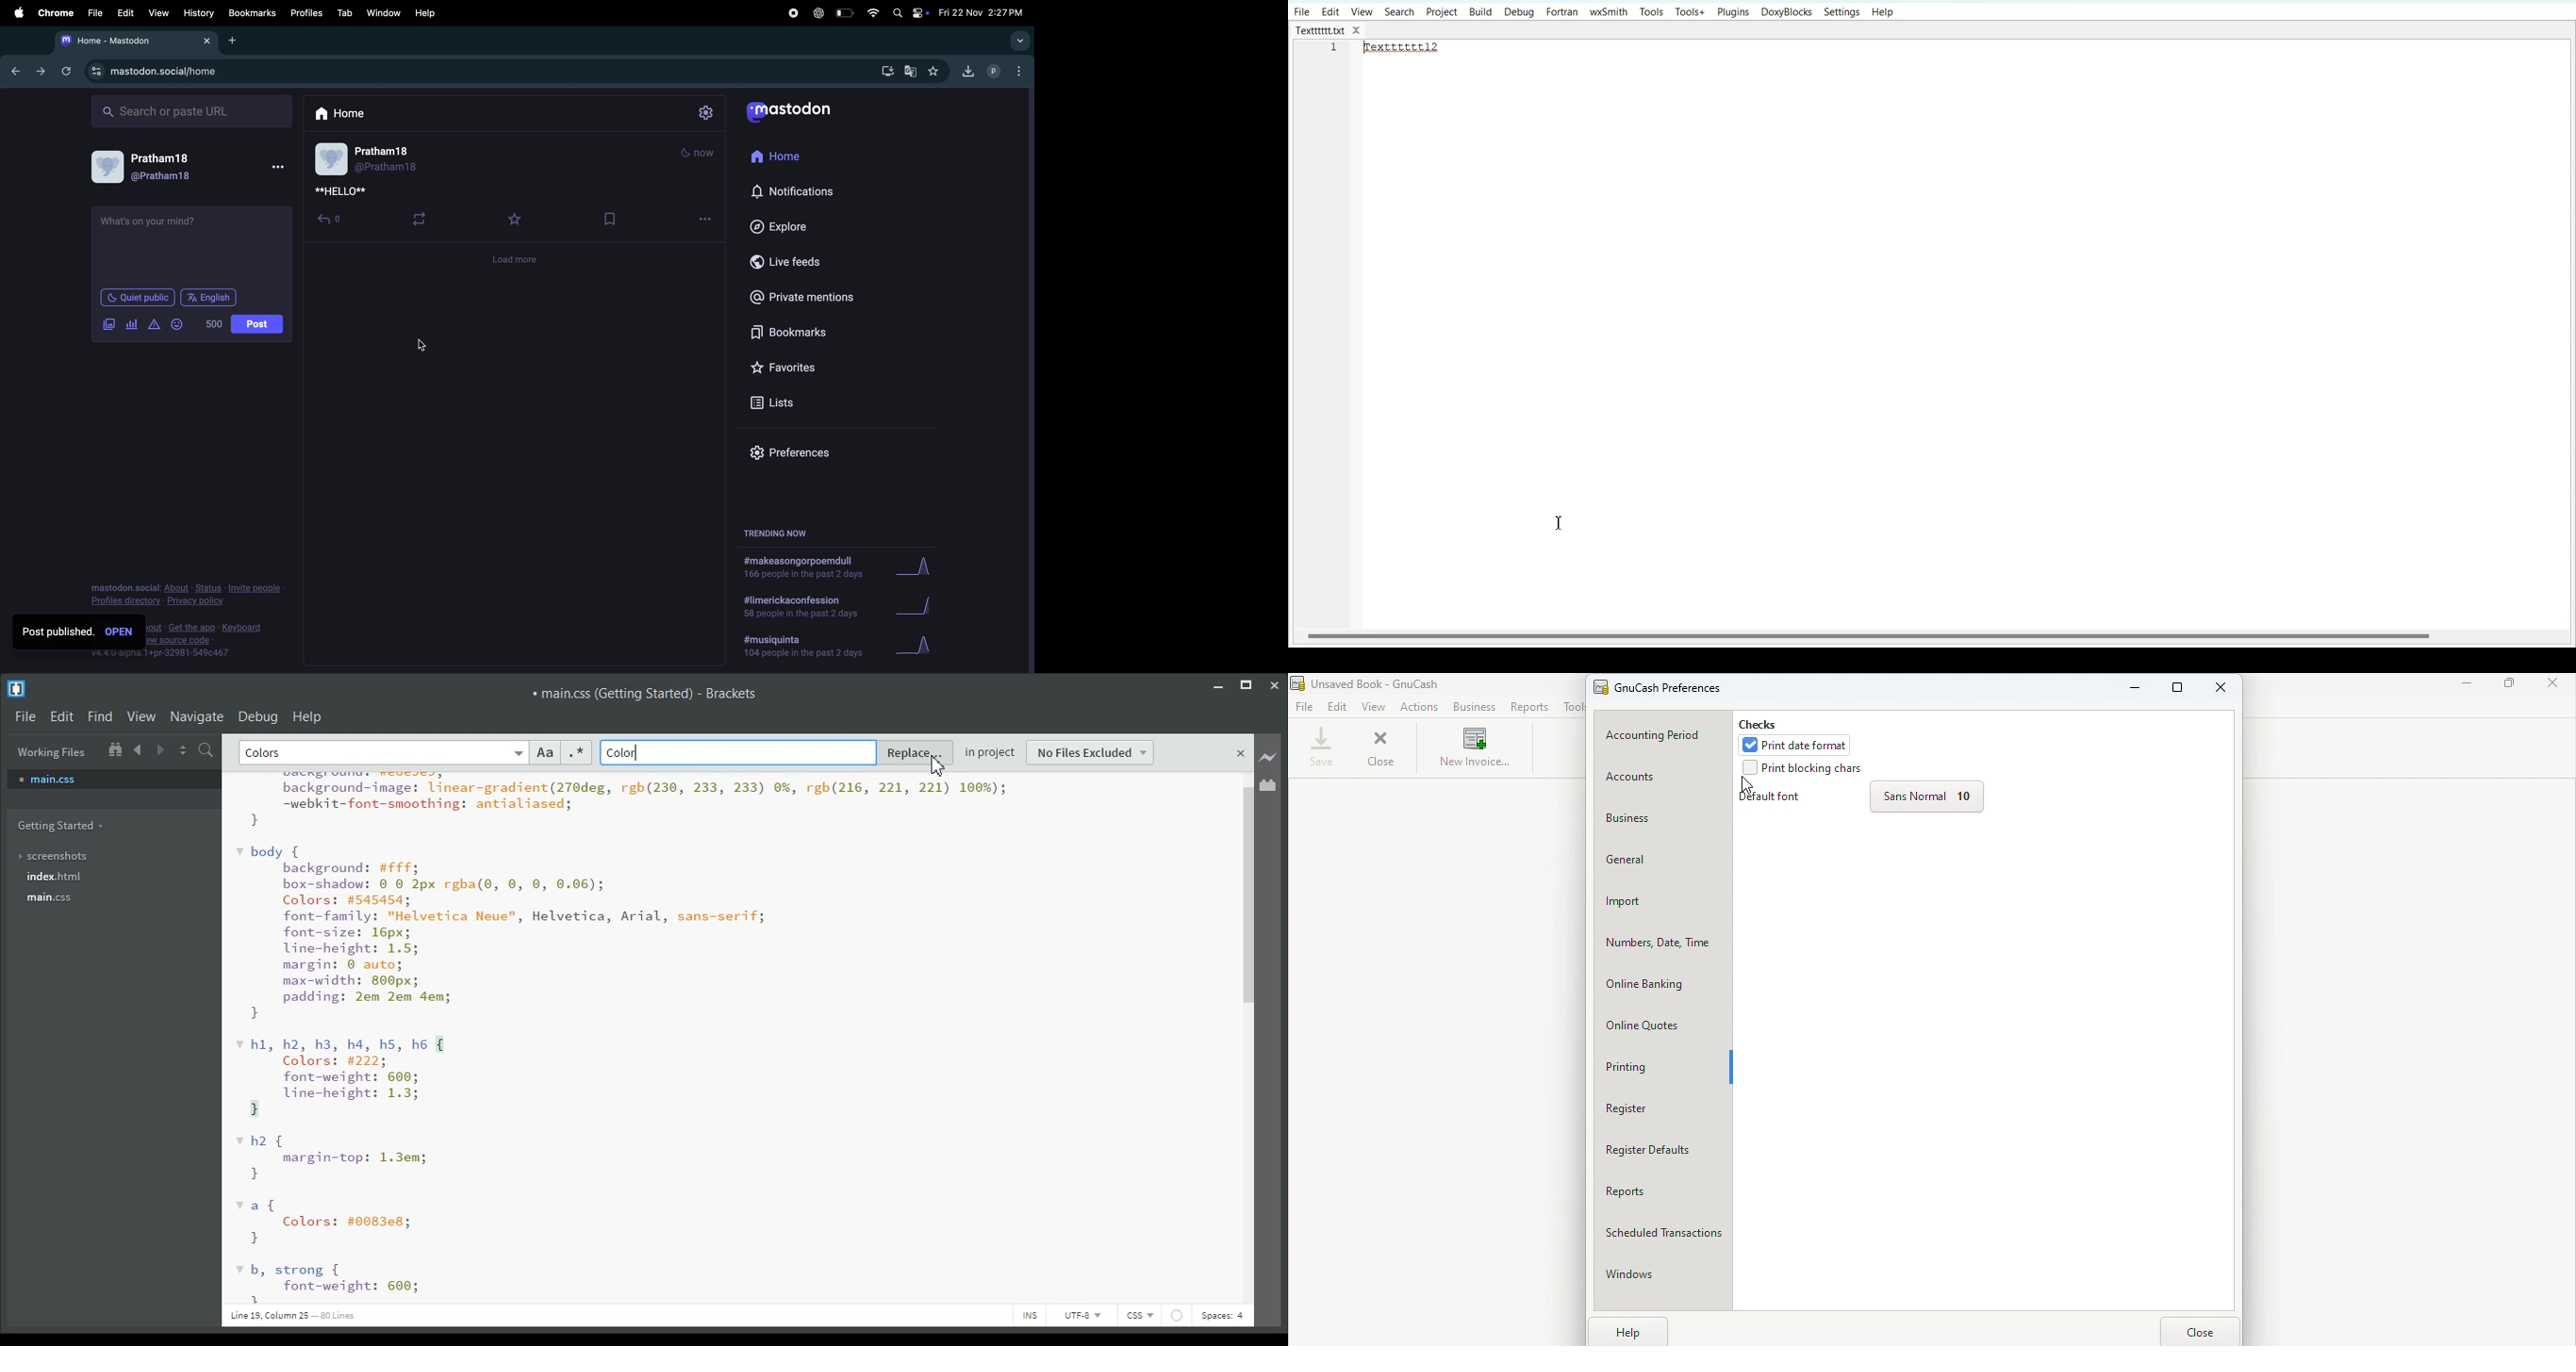 The height and width of the screenshot is (1372, 2576). What do you see at coordinates (2515, 687) in the screenshot?
I see `Maximize` at bounding box center [2515, 687].